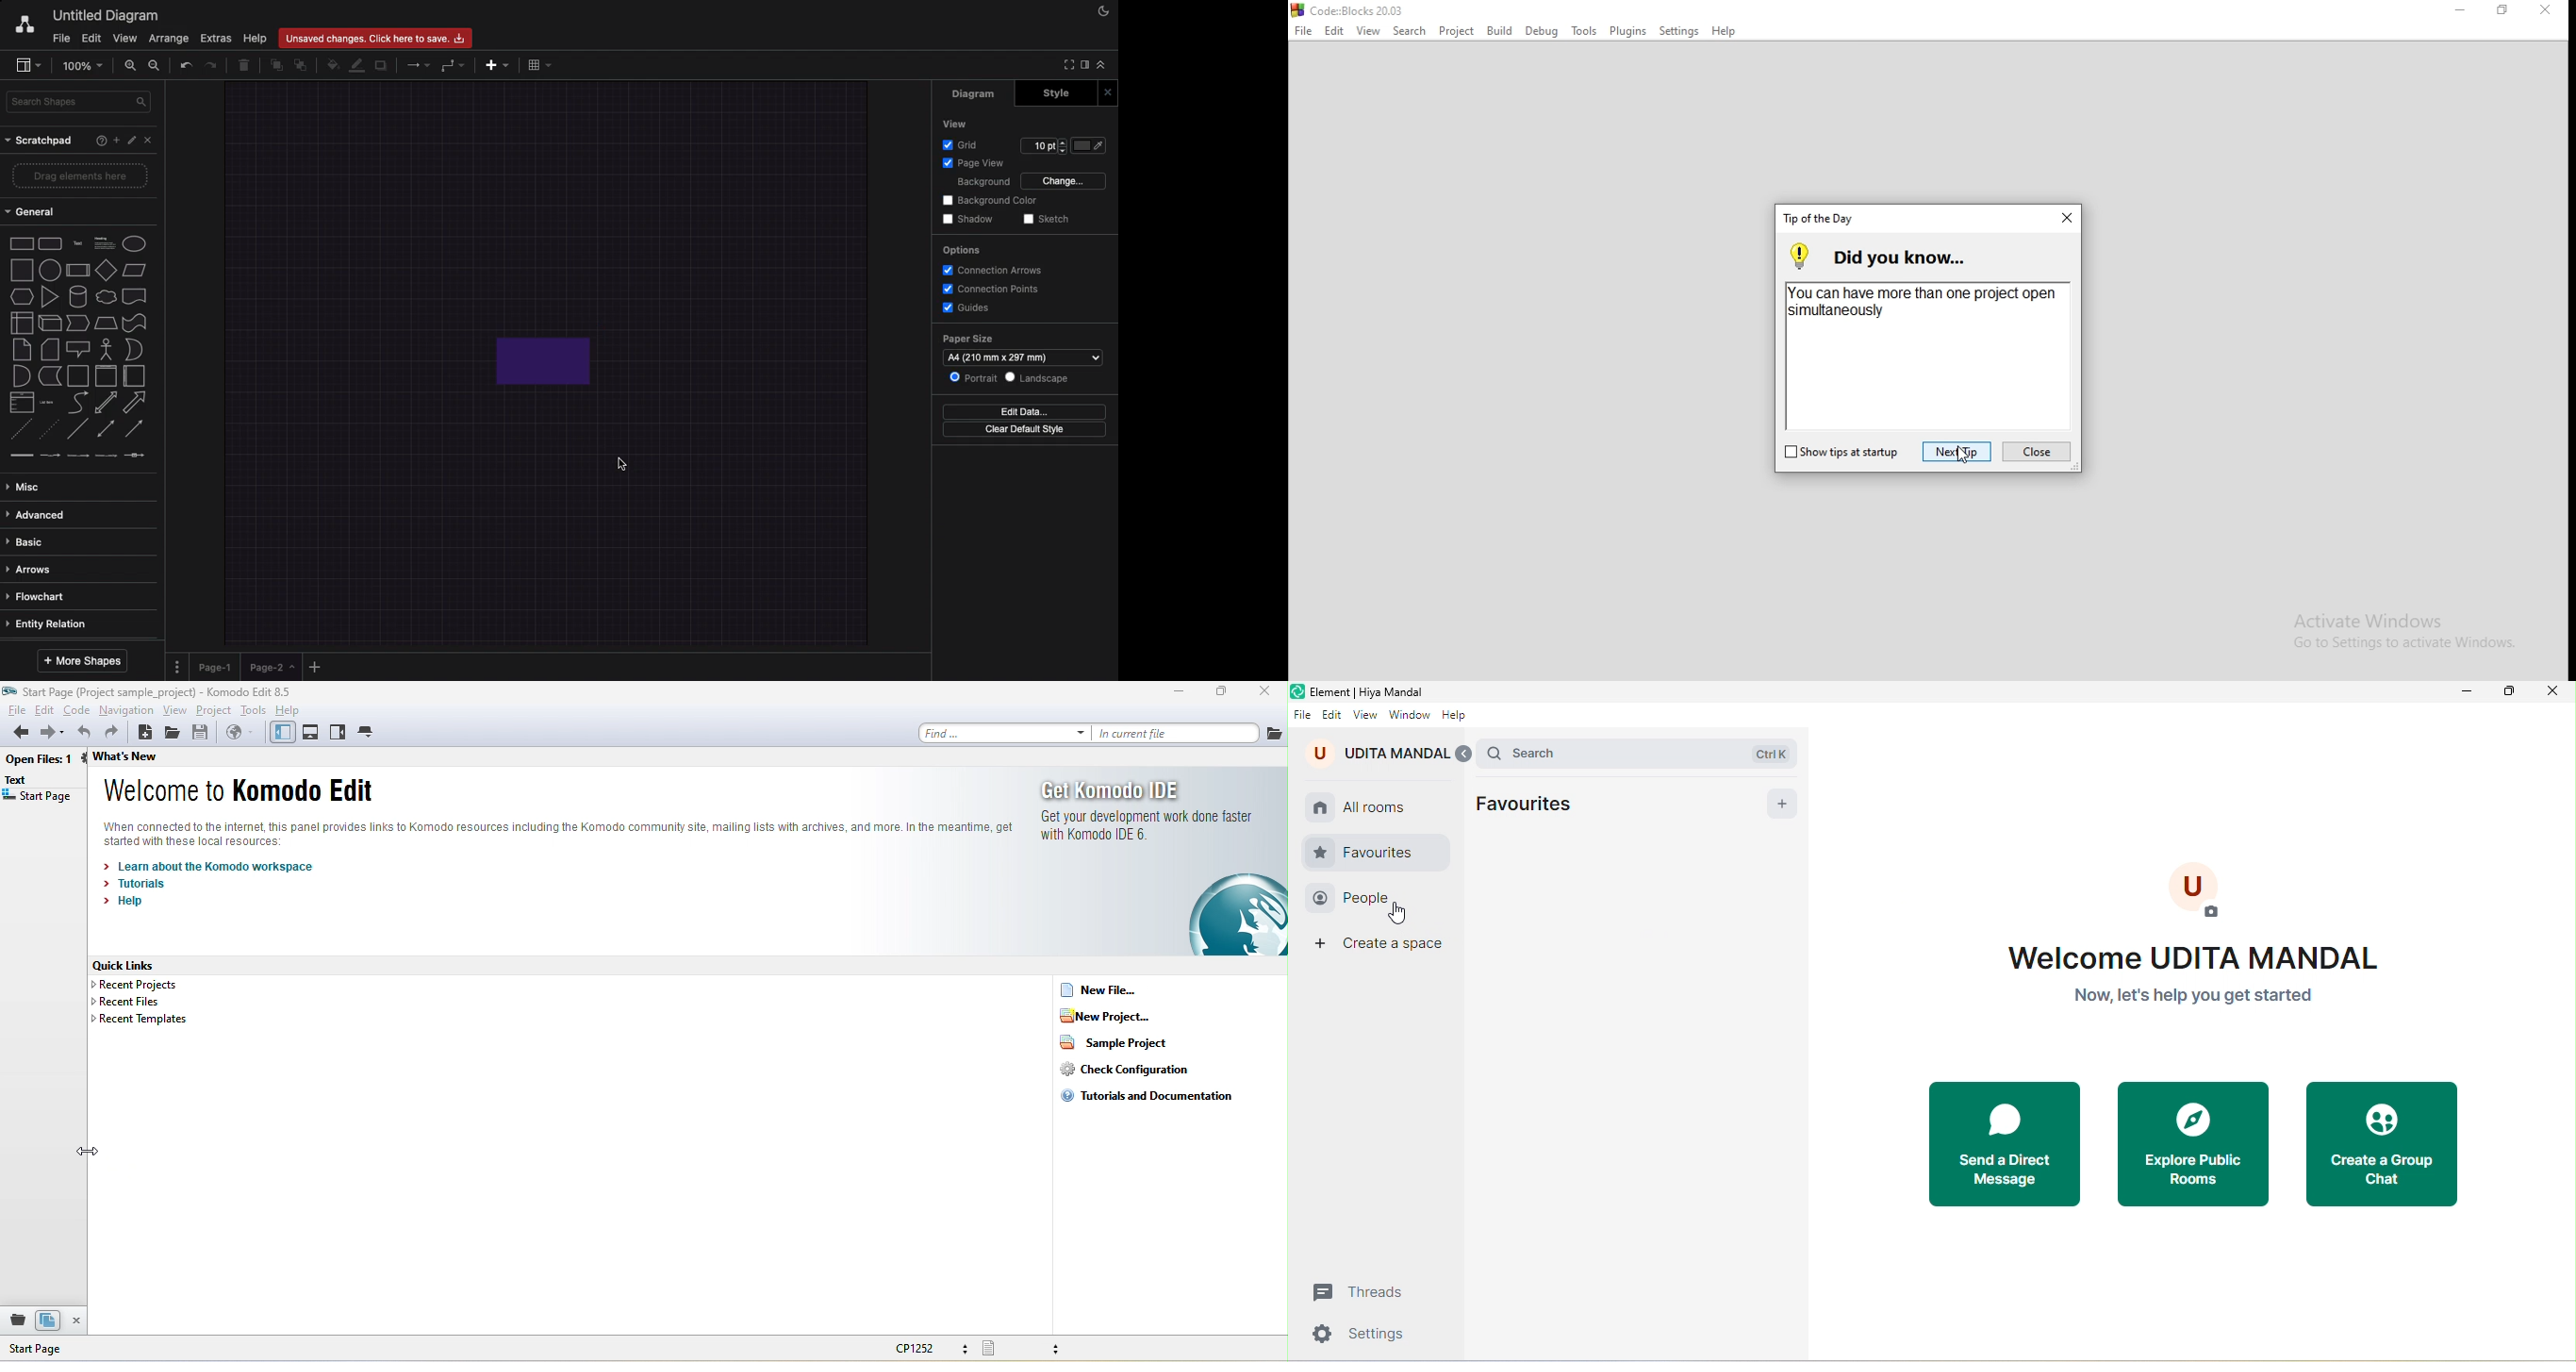 The height and width of the screenshot is (1372, 2576). Describe the element at coordinates (170, 40) in the screenshot. I see `Arrange` at that location.